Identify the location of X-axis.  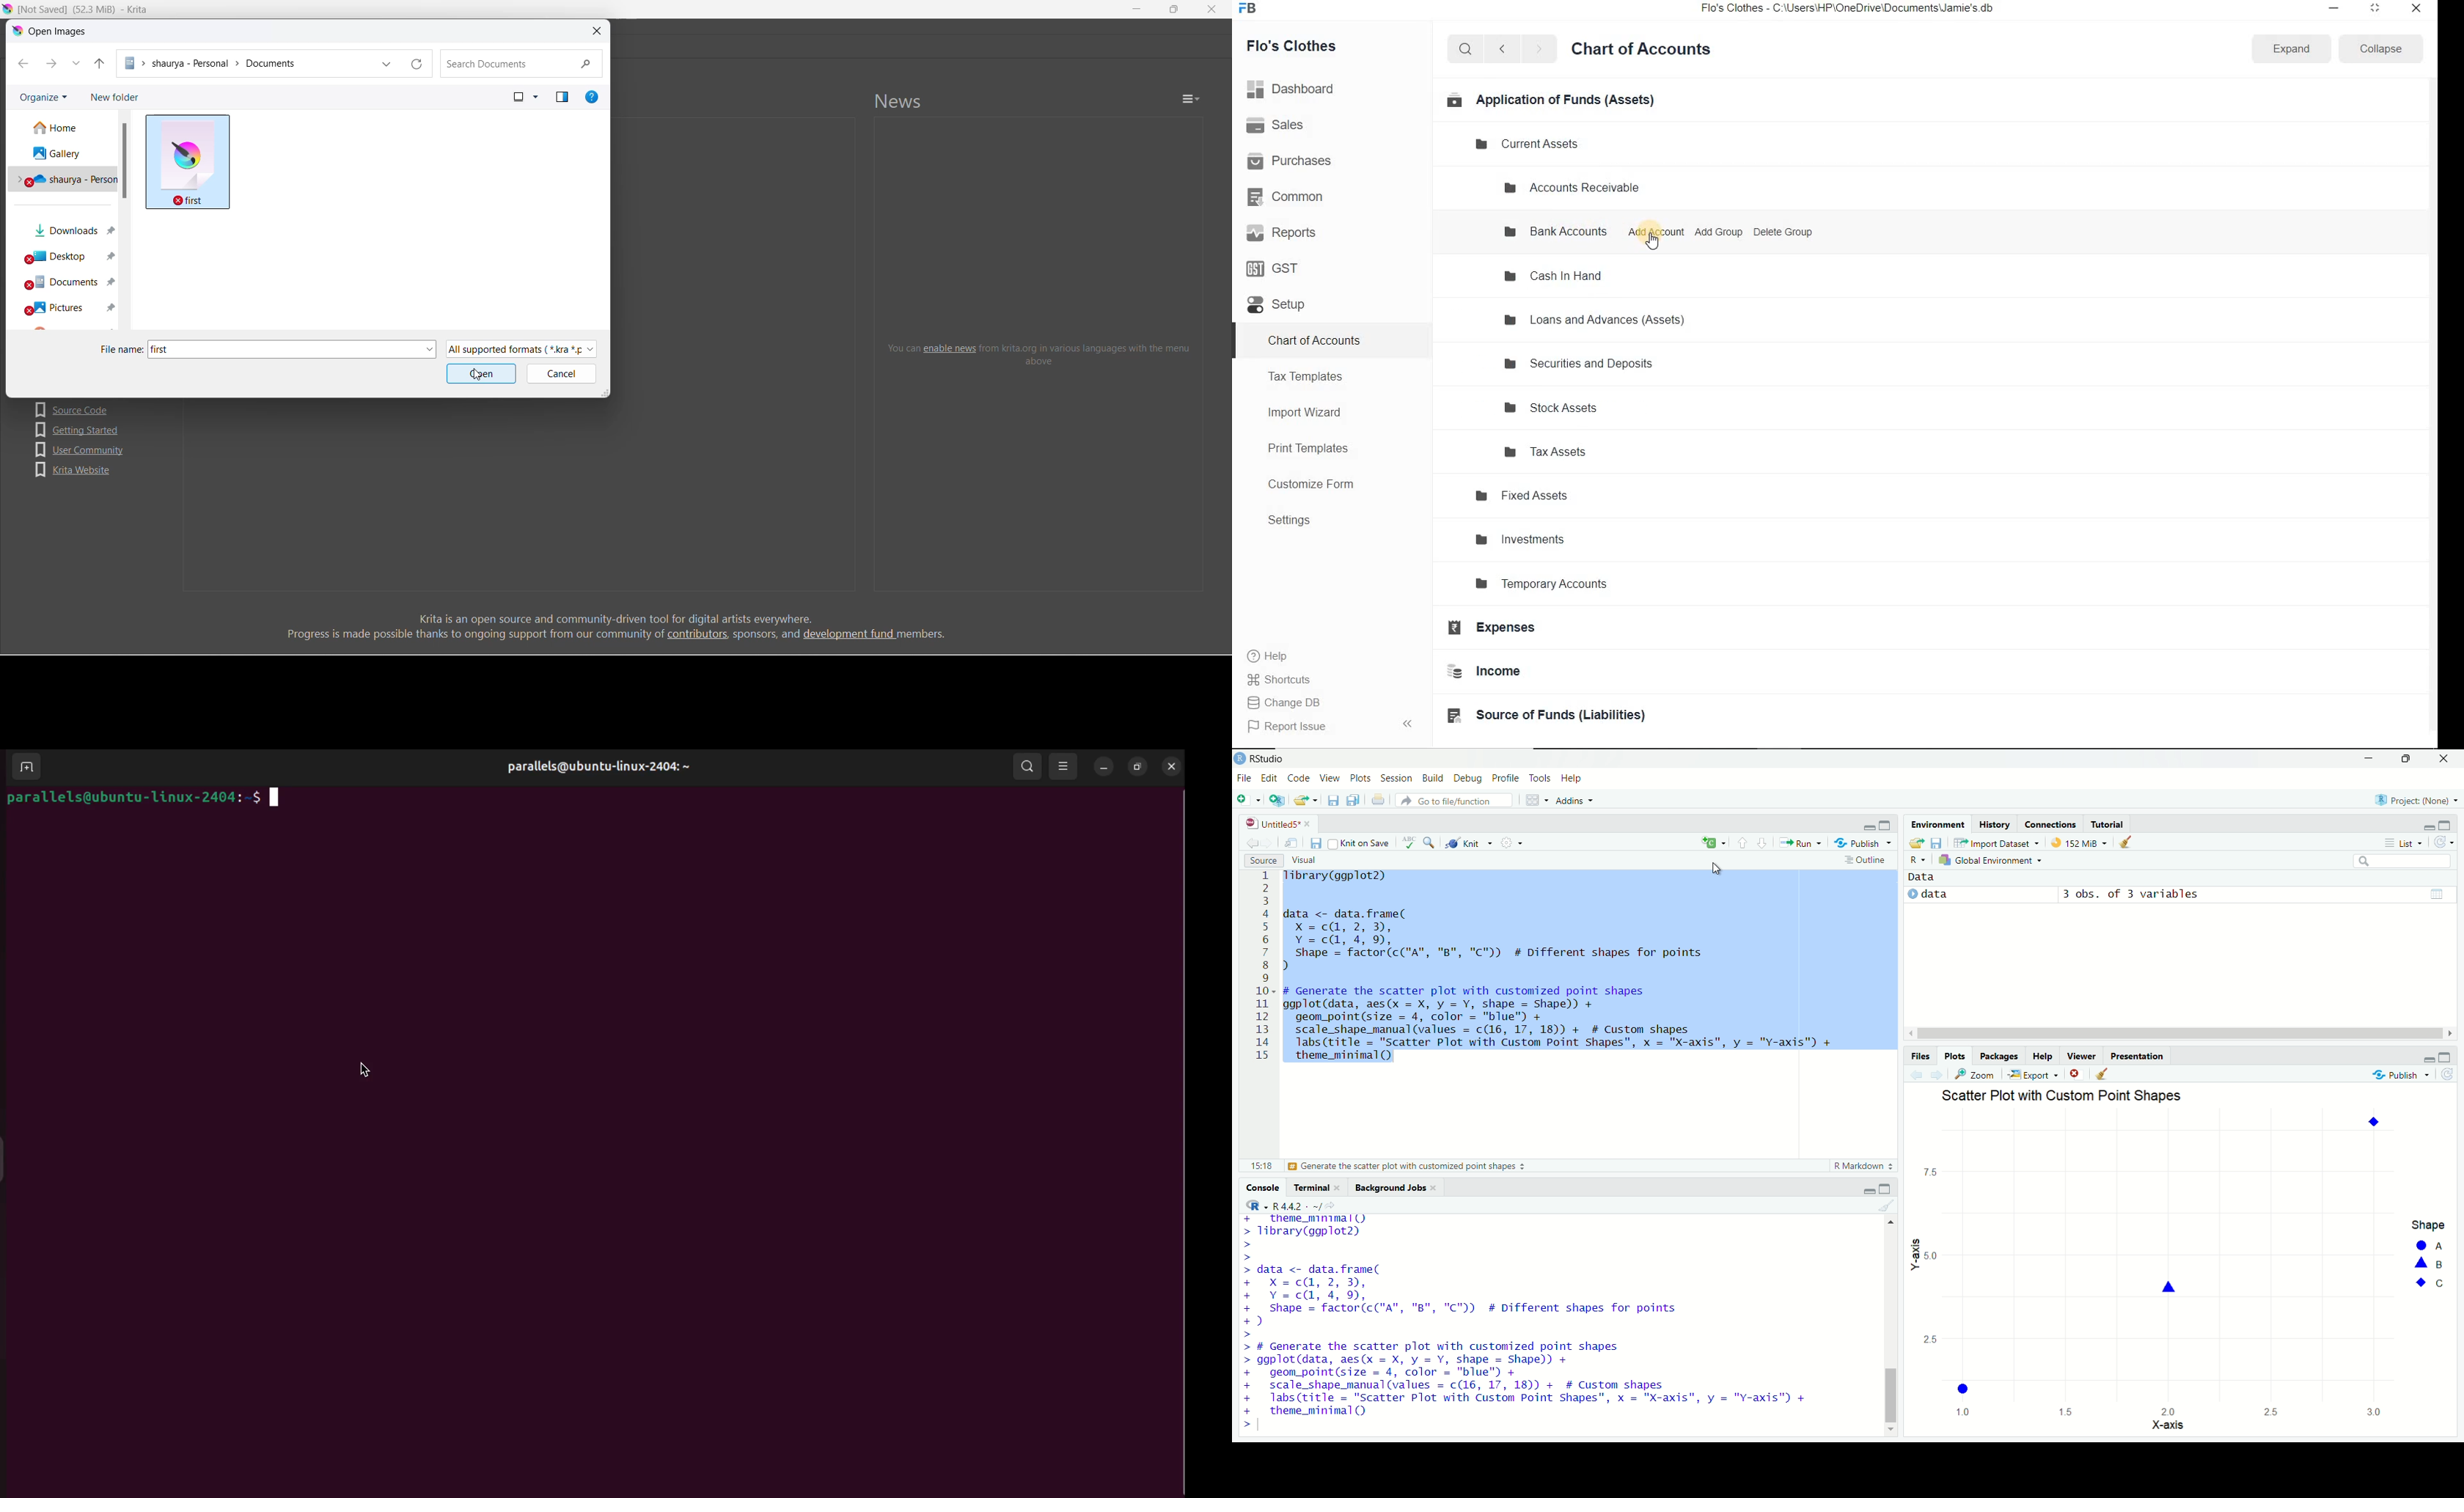
(2169, 1425).